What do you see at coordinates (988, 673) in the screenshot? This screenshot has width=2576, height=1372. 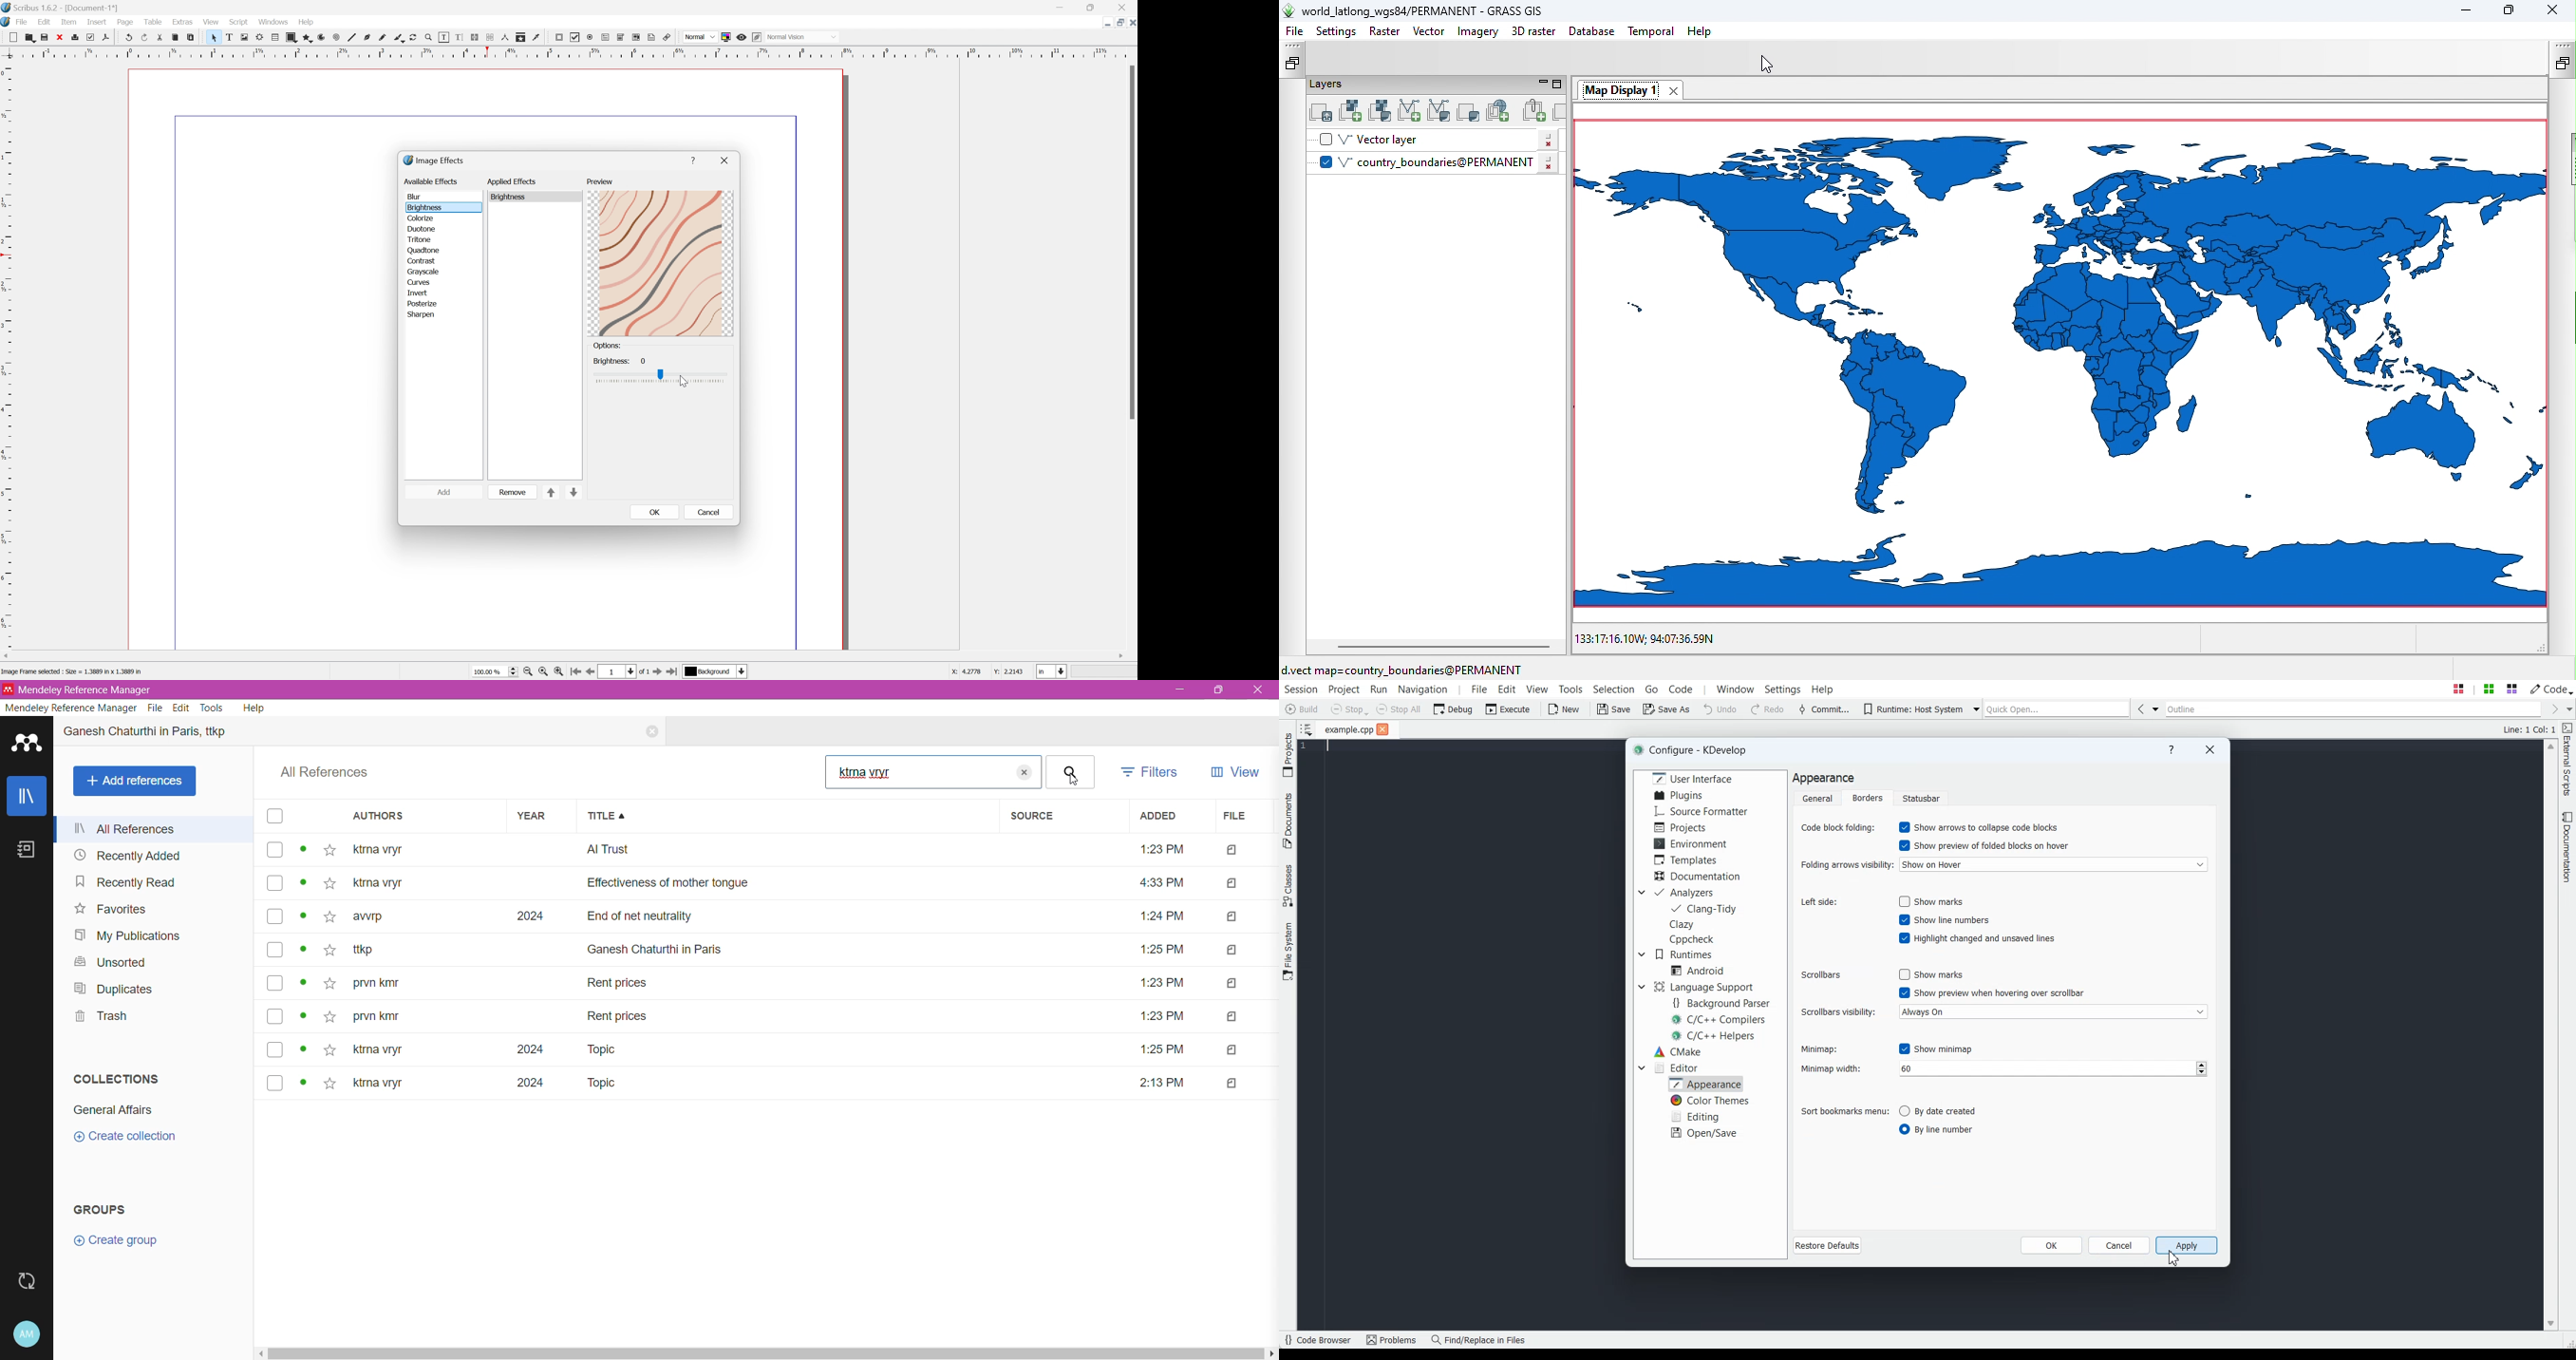 I see `coordinates` at bounding box center [988, 673].